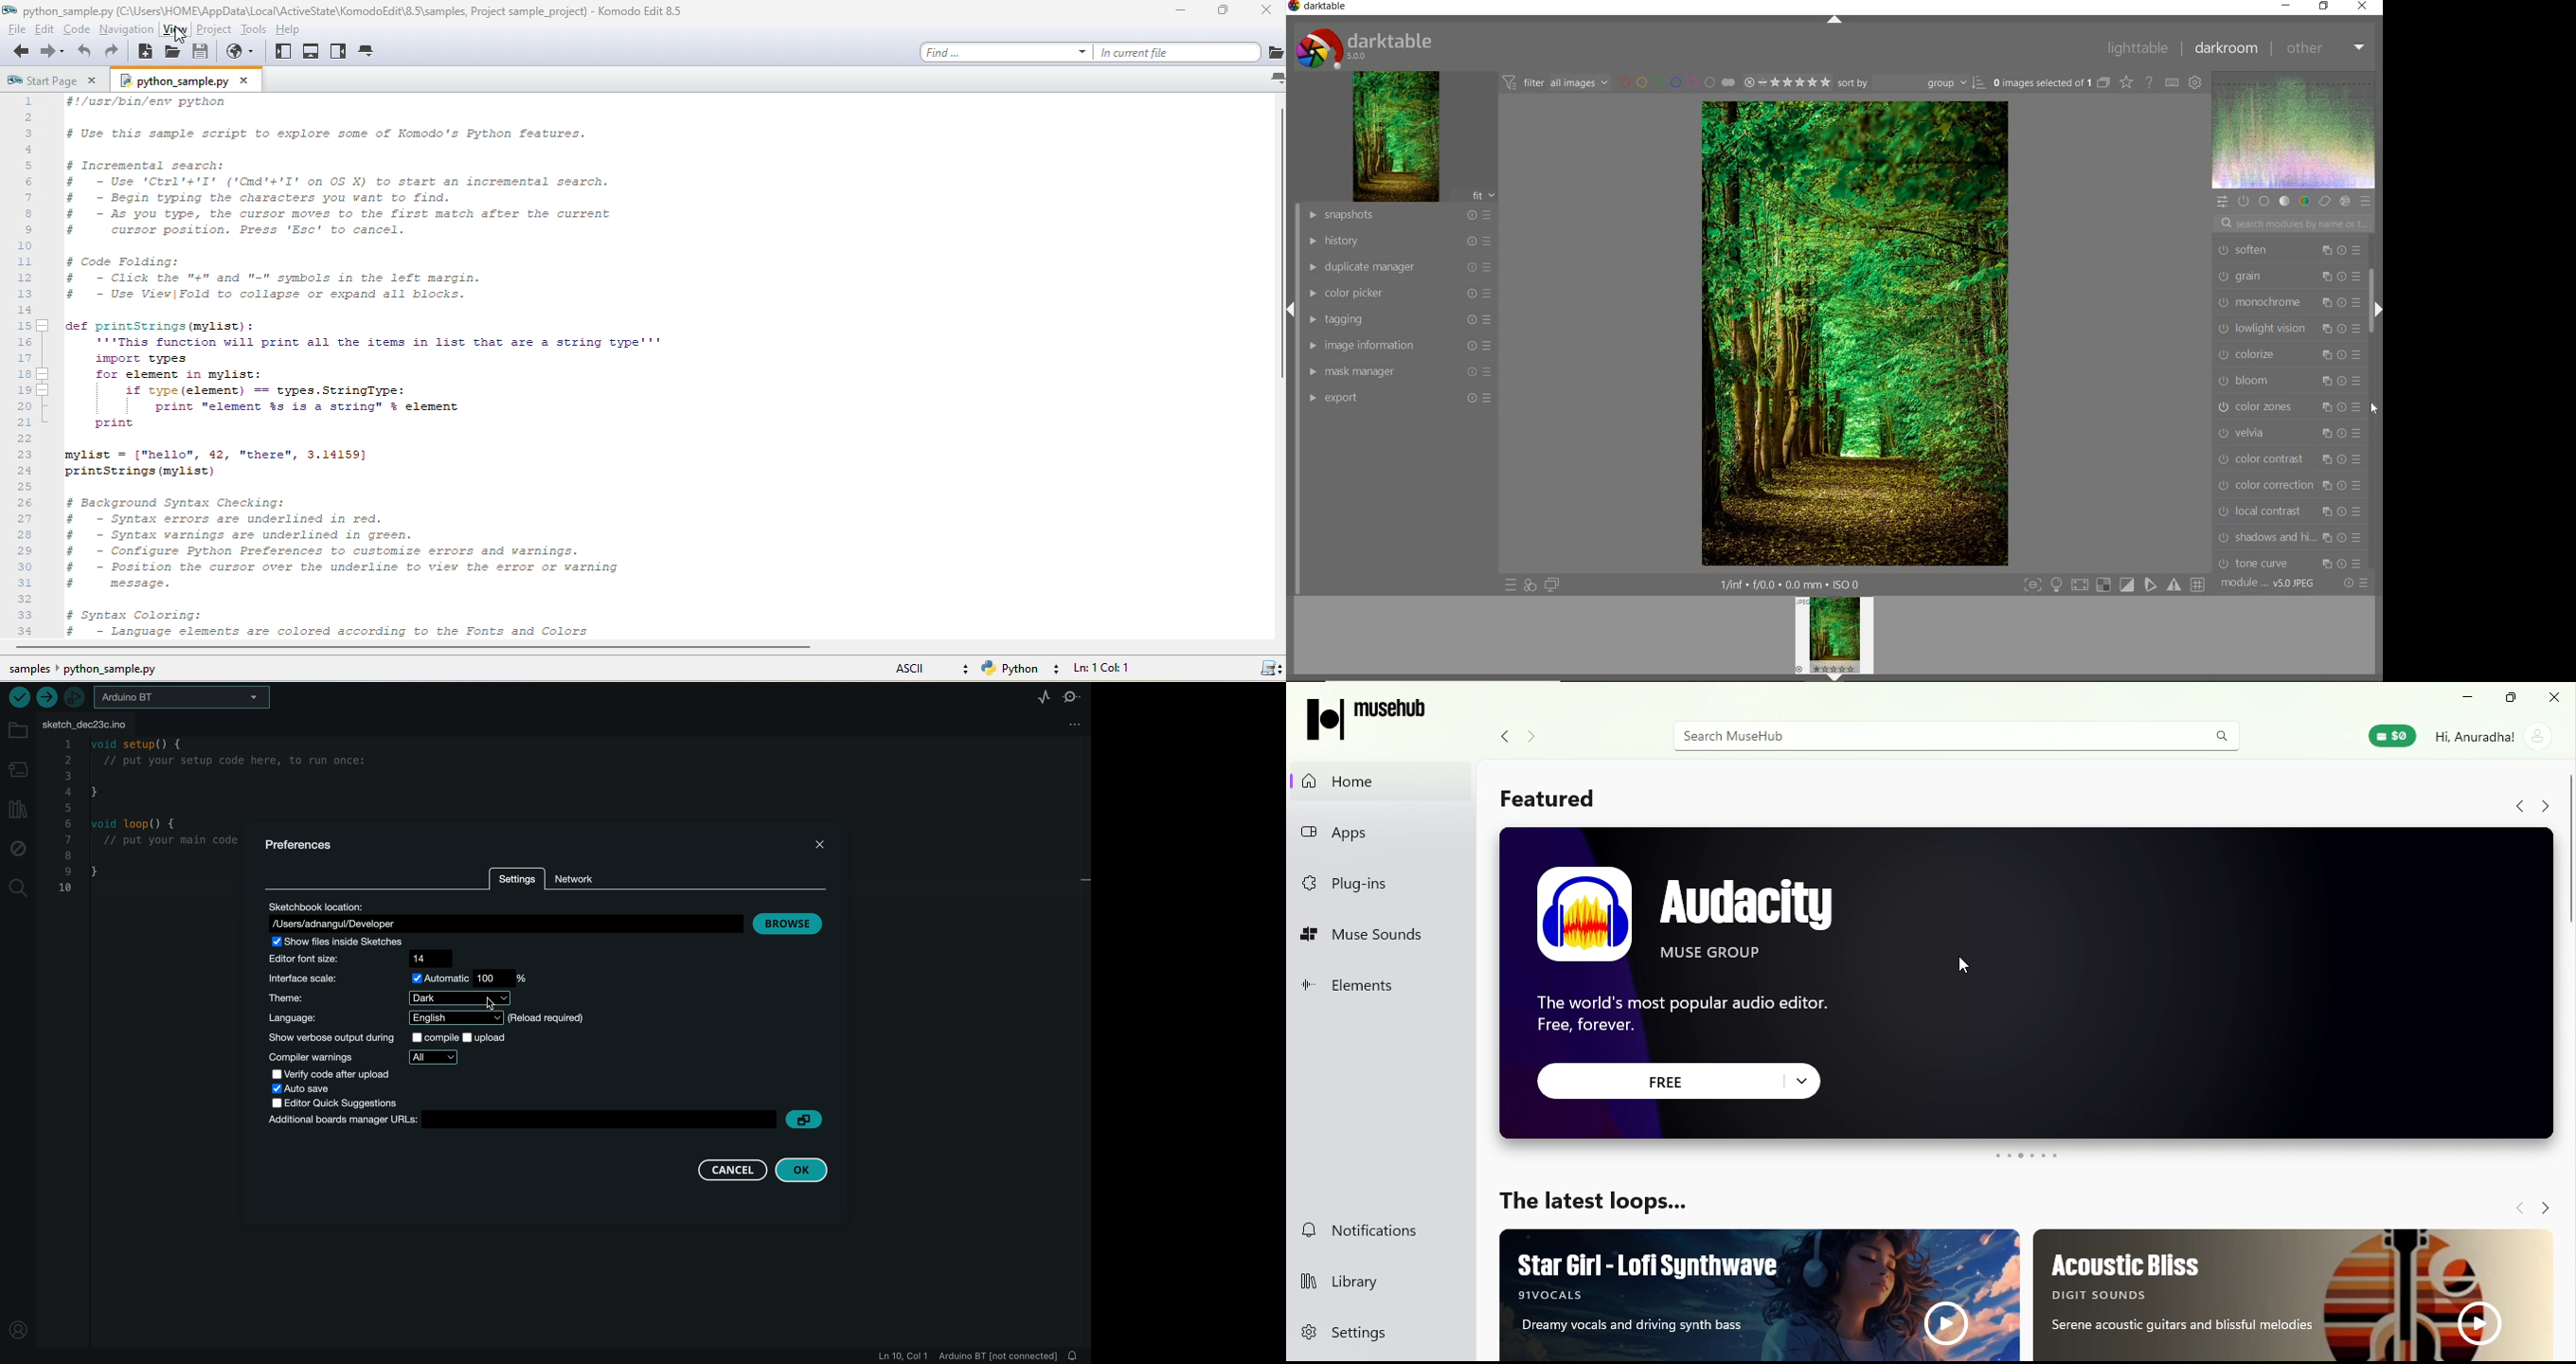  Describe the element at coordinates (2490, 739) in the screenshot. I see `Account` at that location.